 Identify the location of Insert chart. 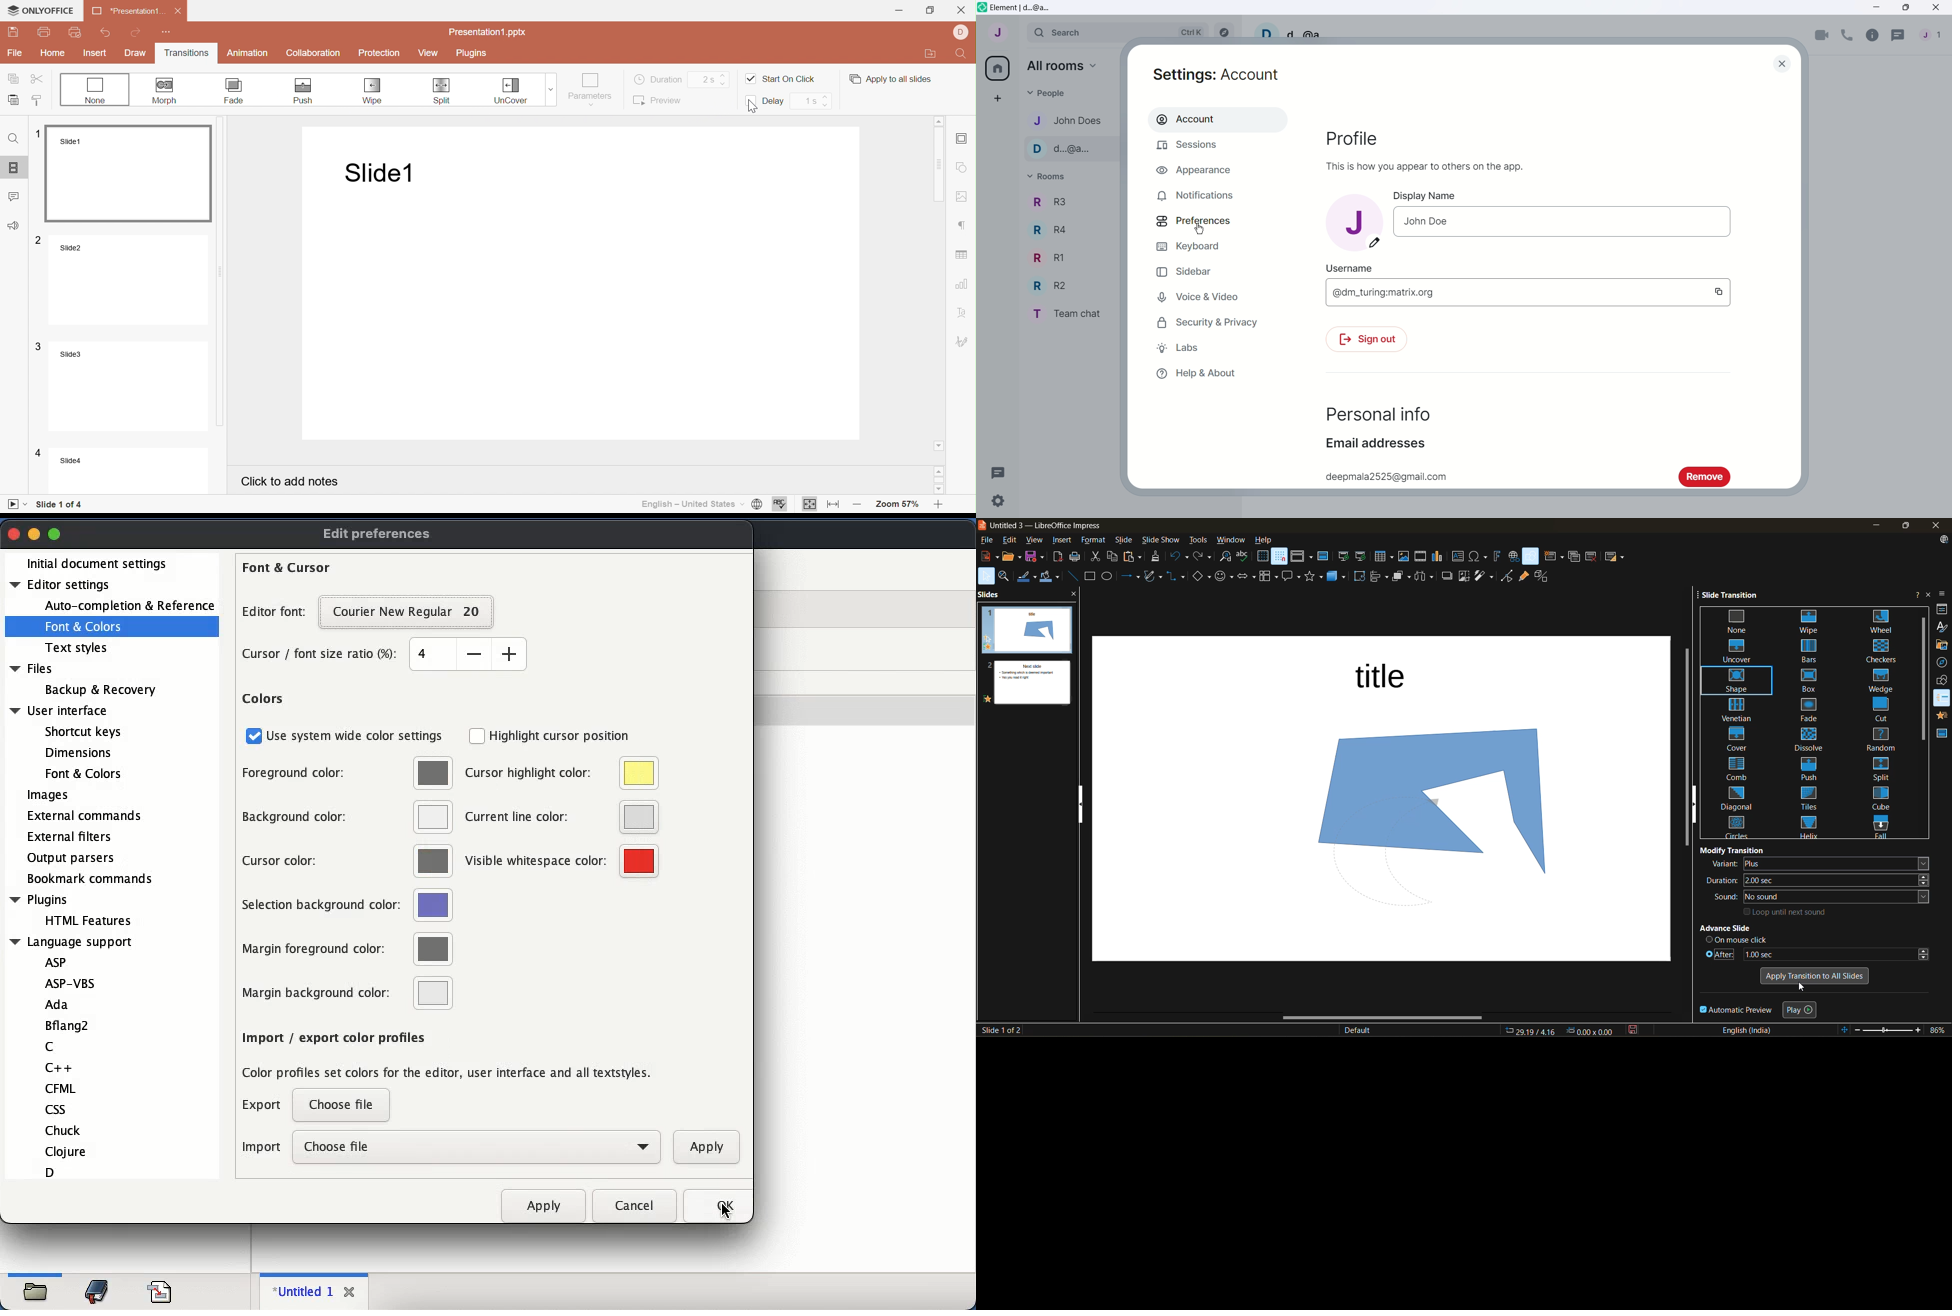
(963, 284).